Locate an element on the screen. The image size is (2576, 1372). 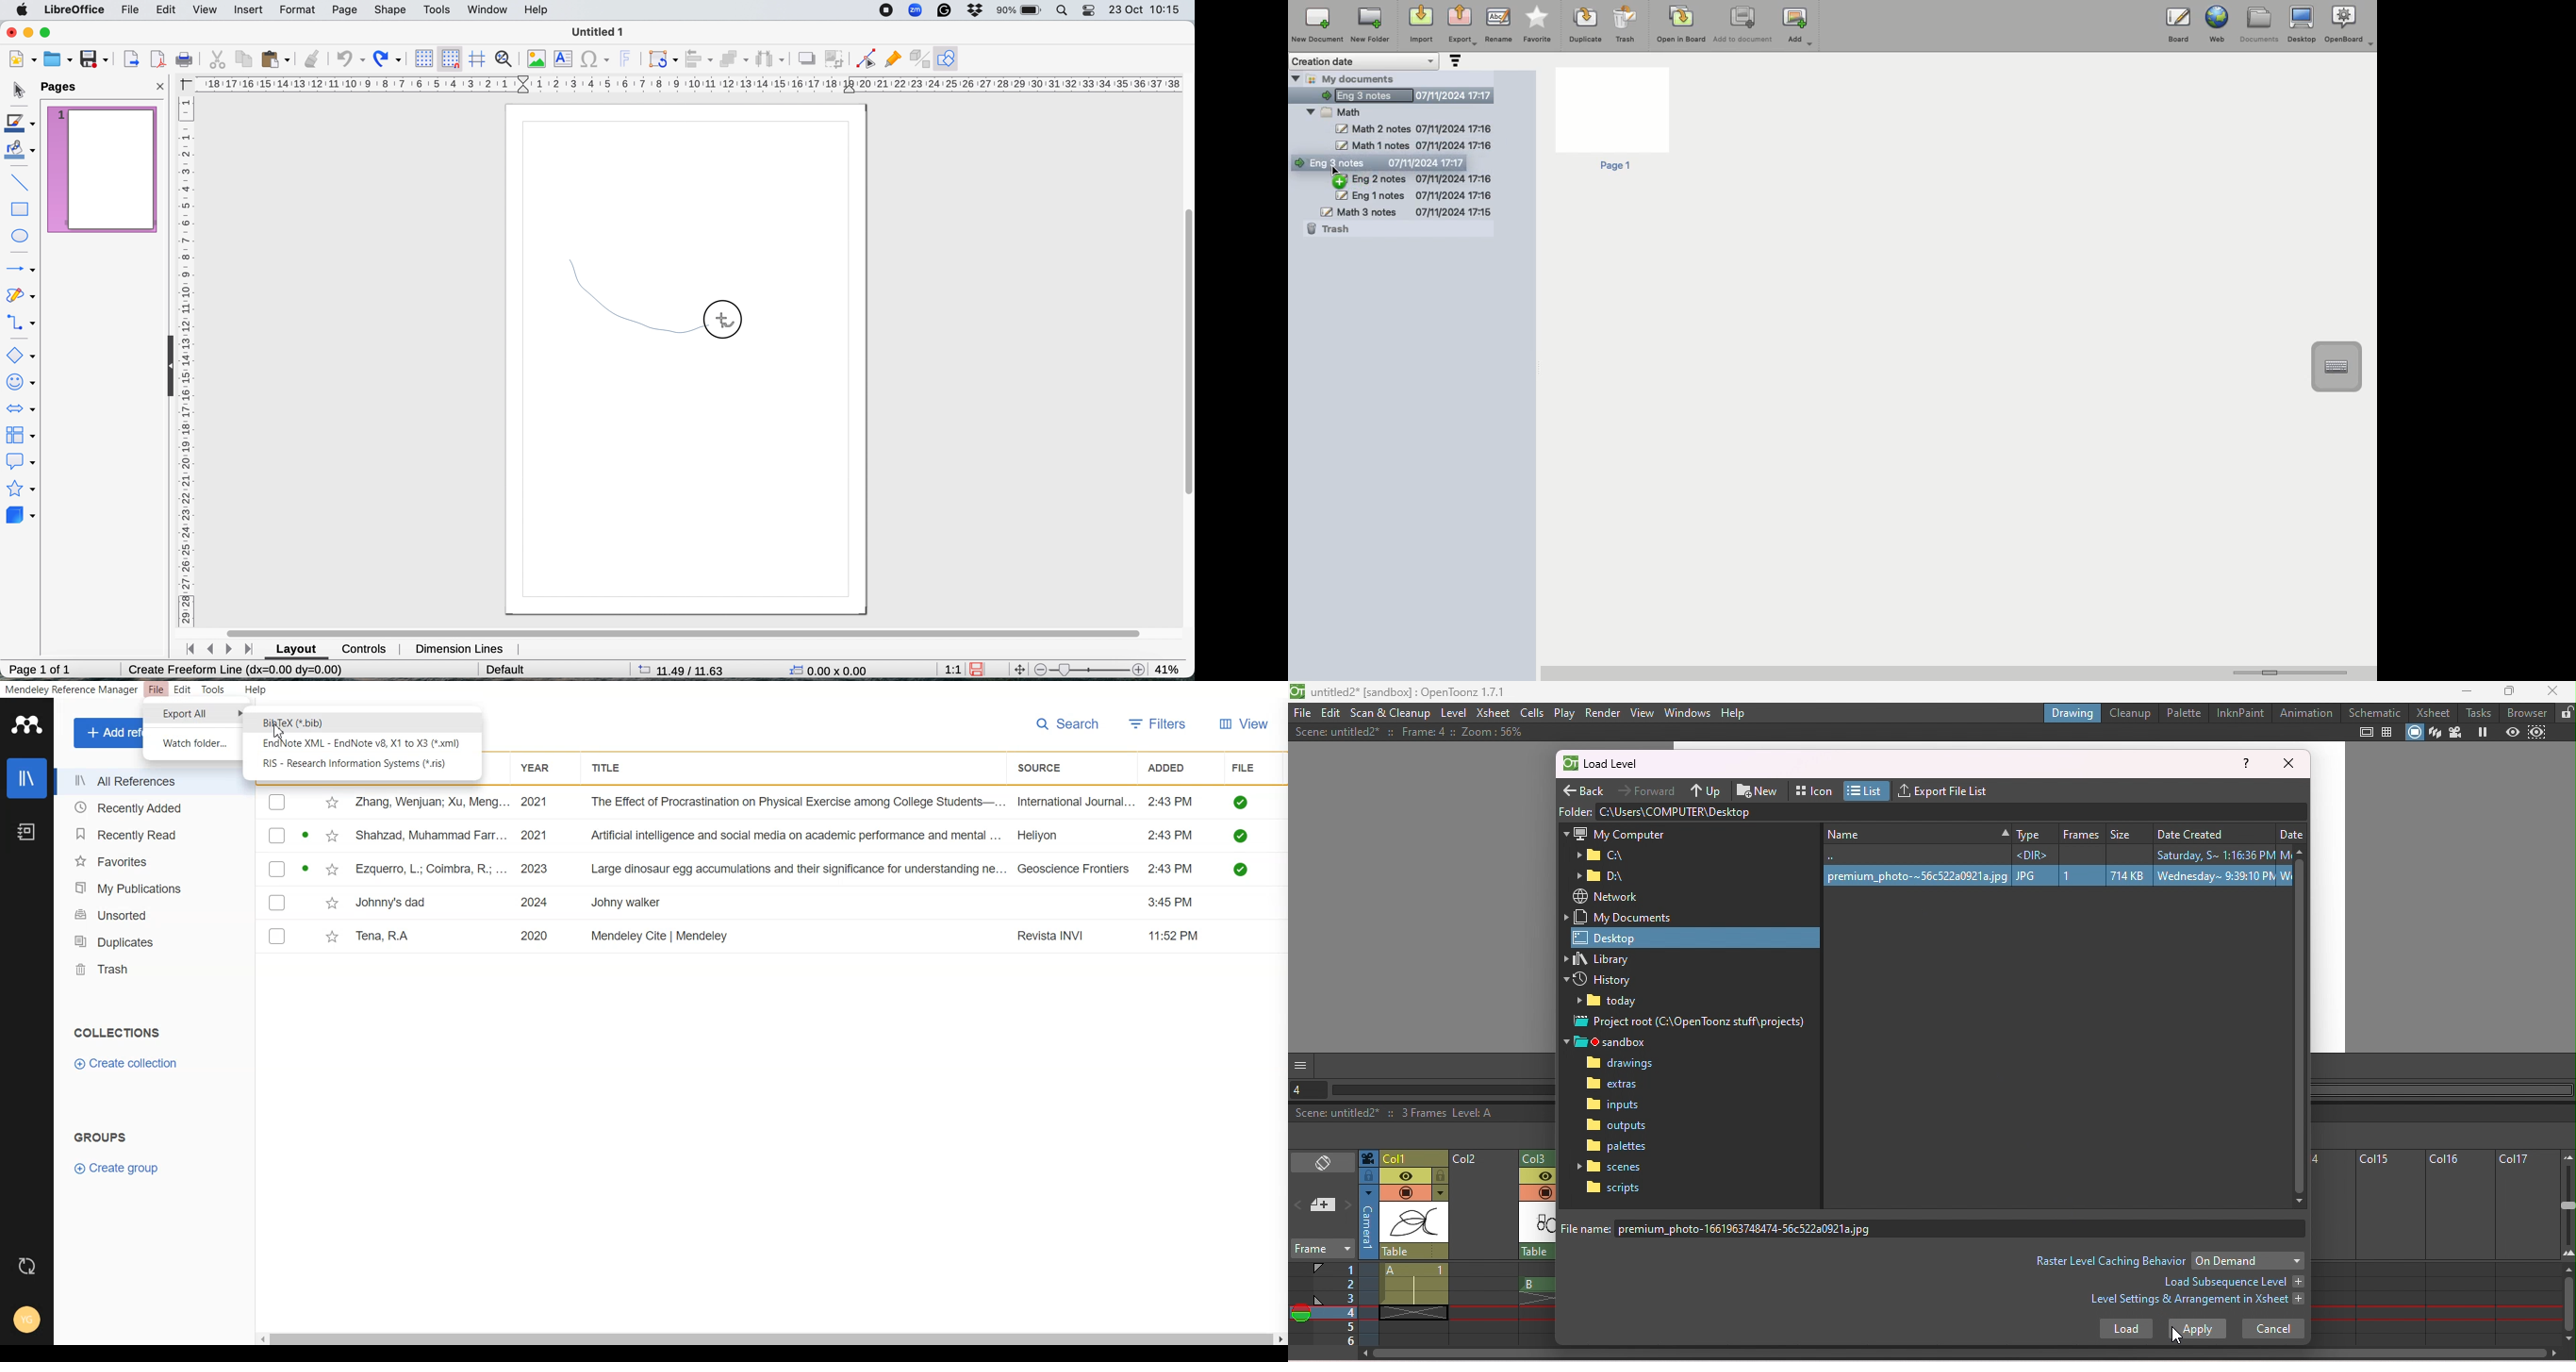
Frame is located at coordinates (2081, 831).